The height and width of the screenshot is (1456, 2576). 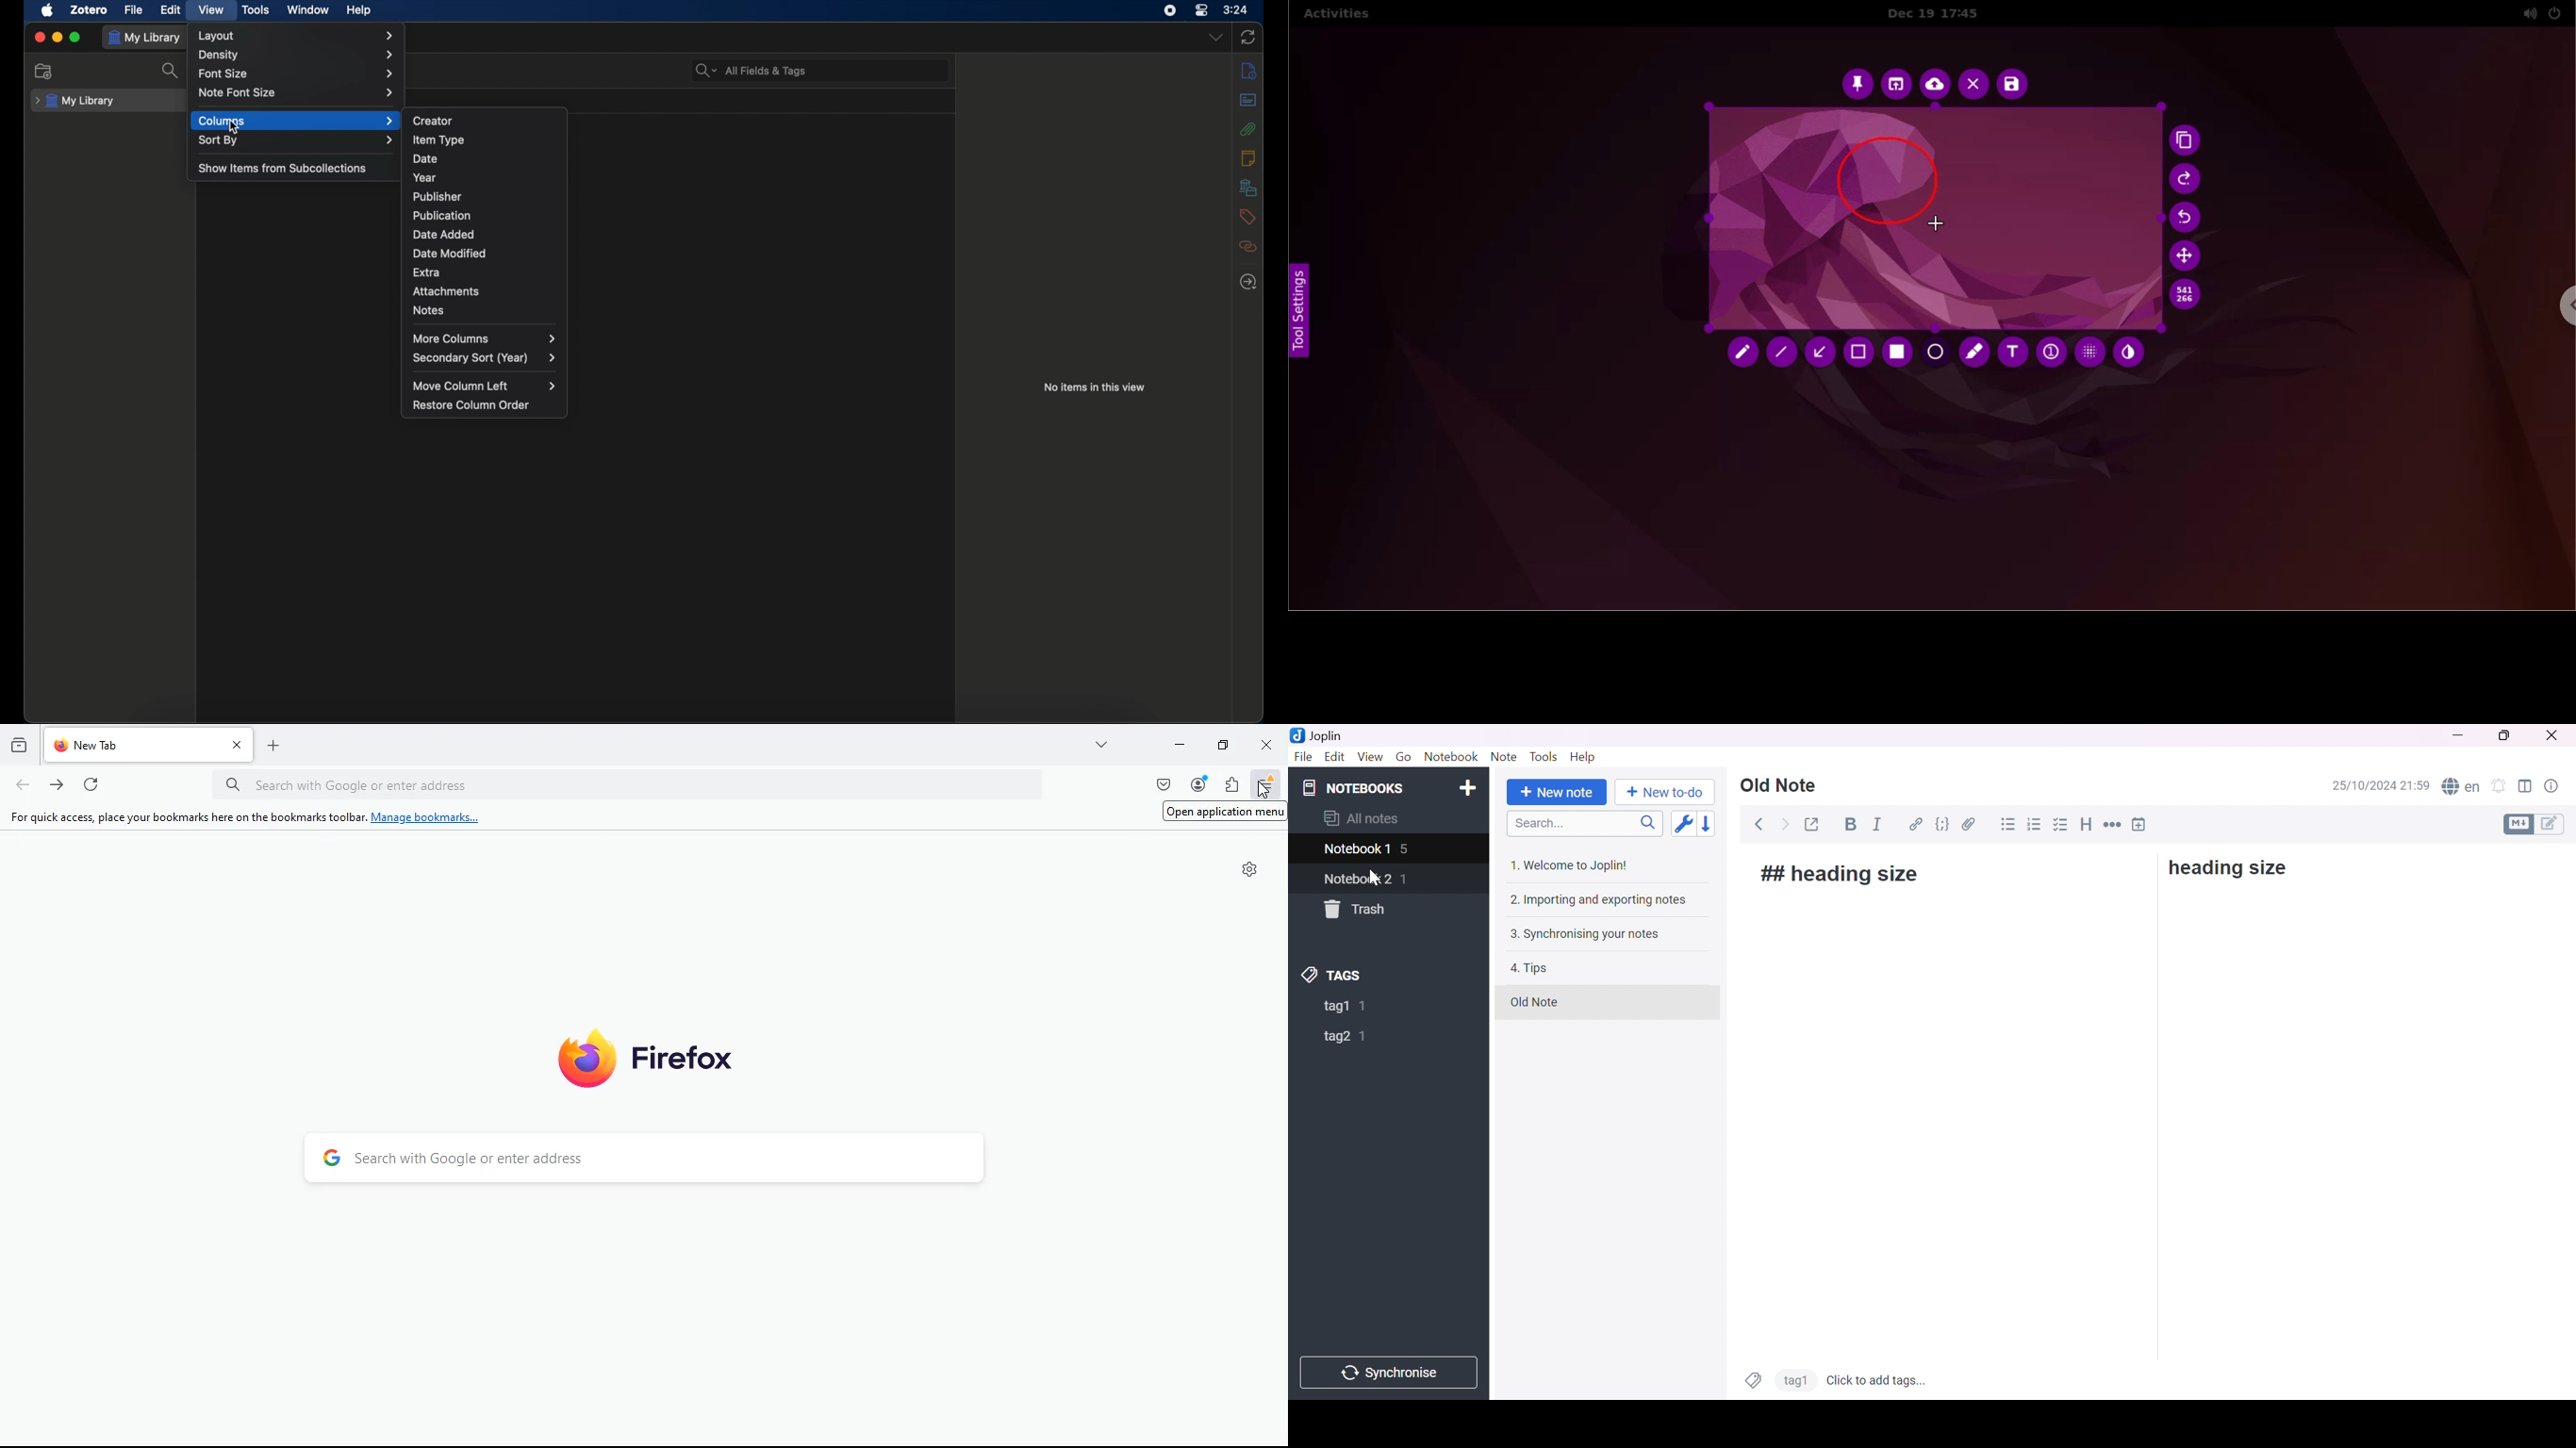 I want to click on Add notebook, so click(x=1468, y=787).